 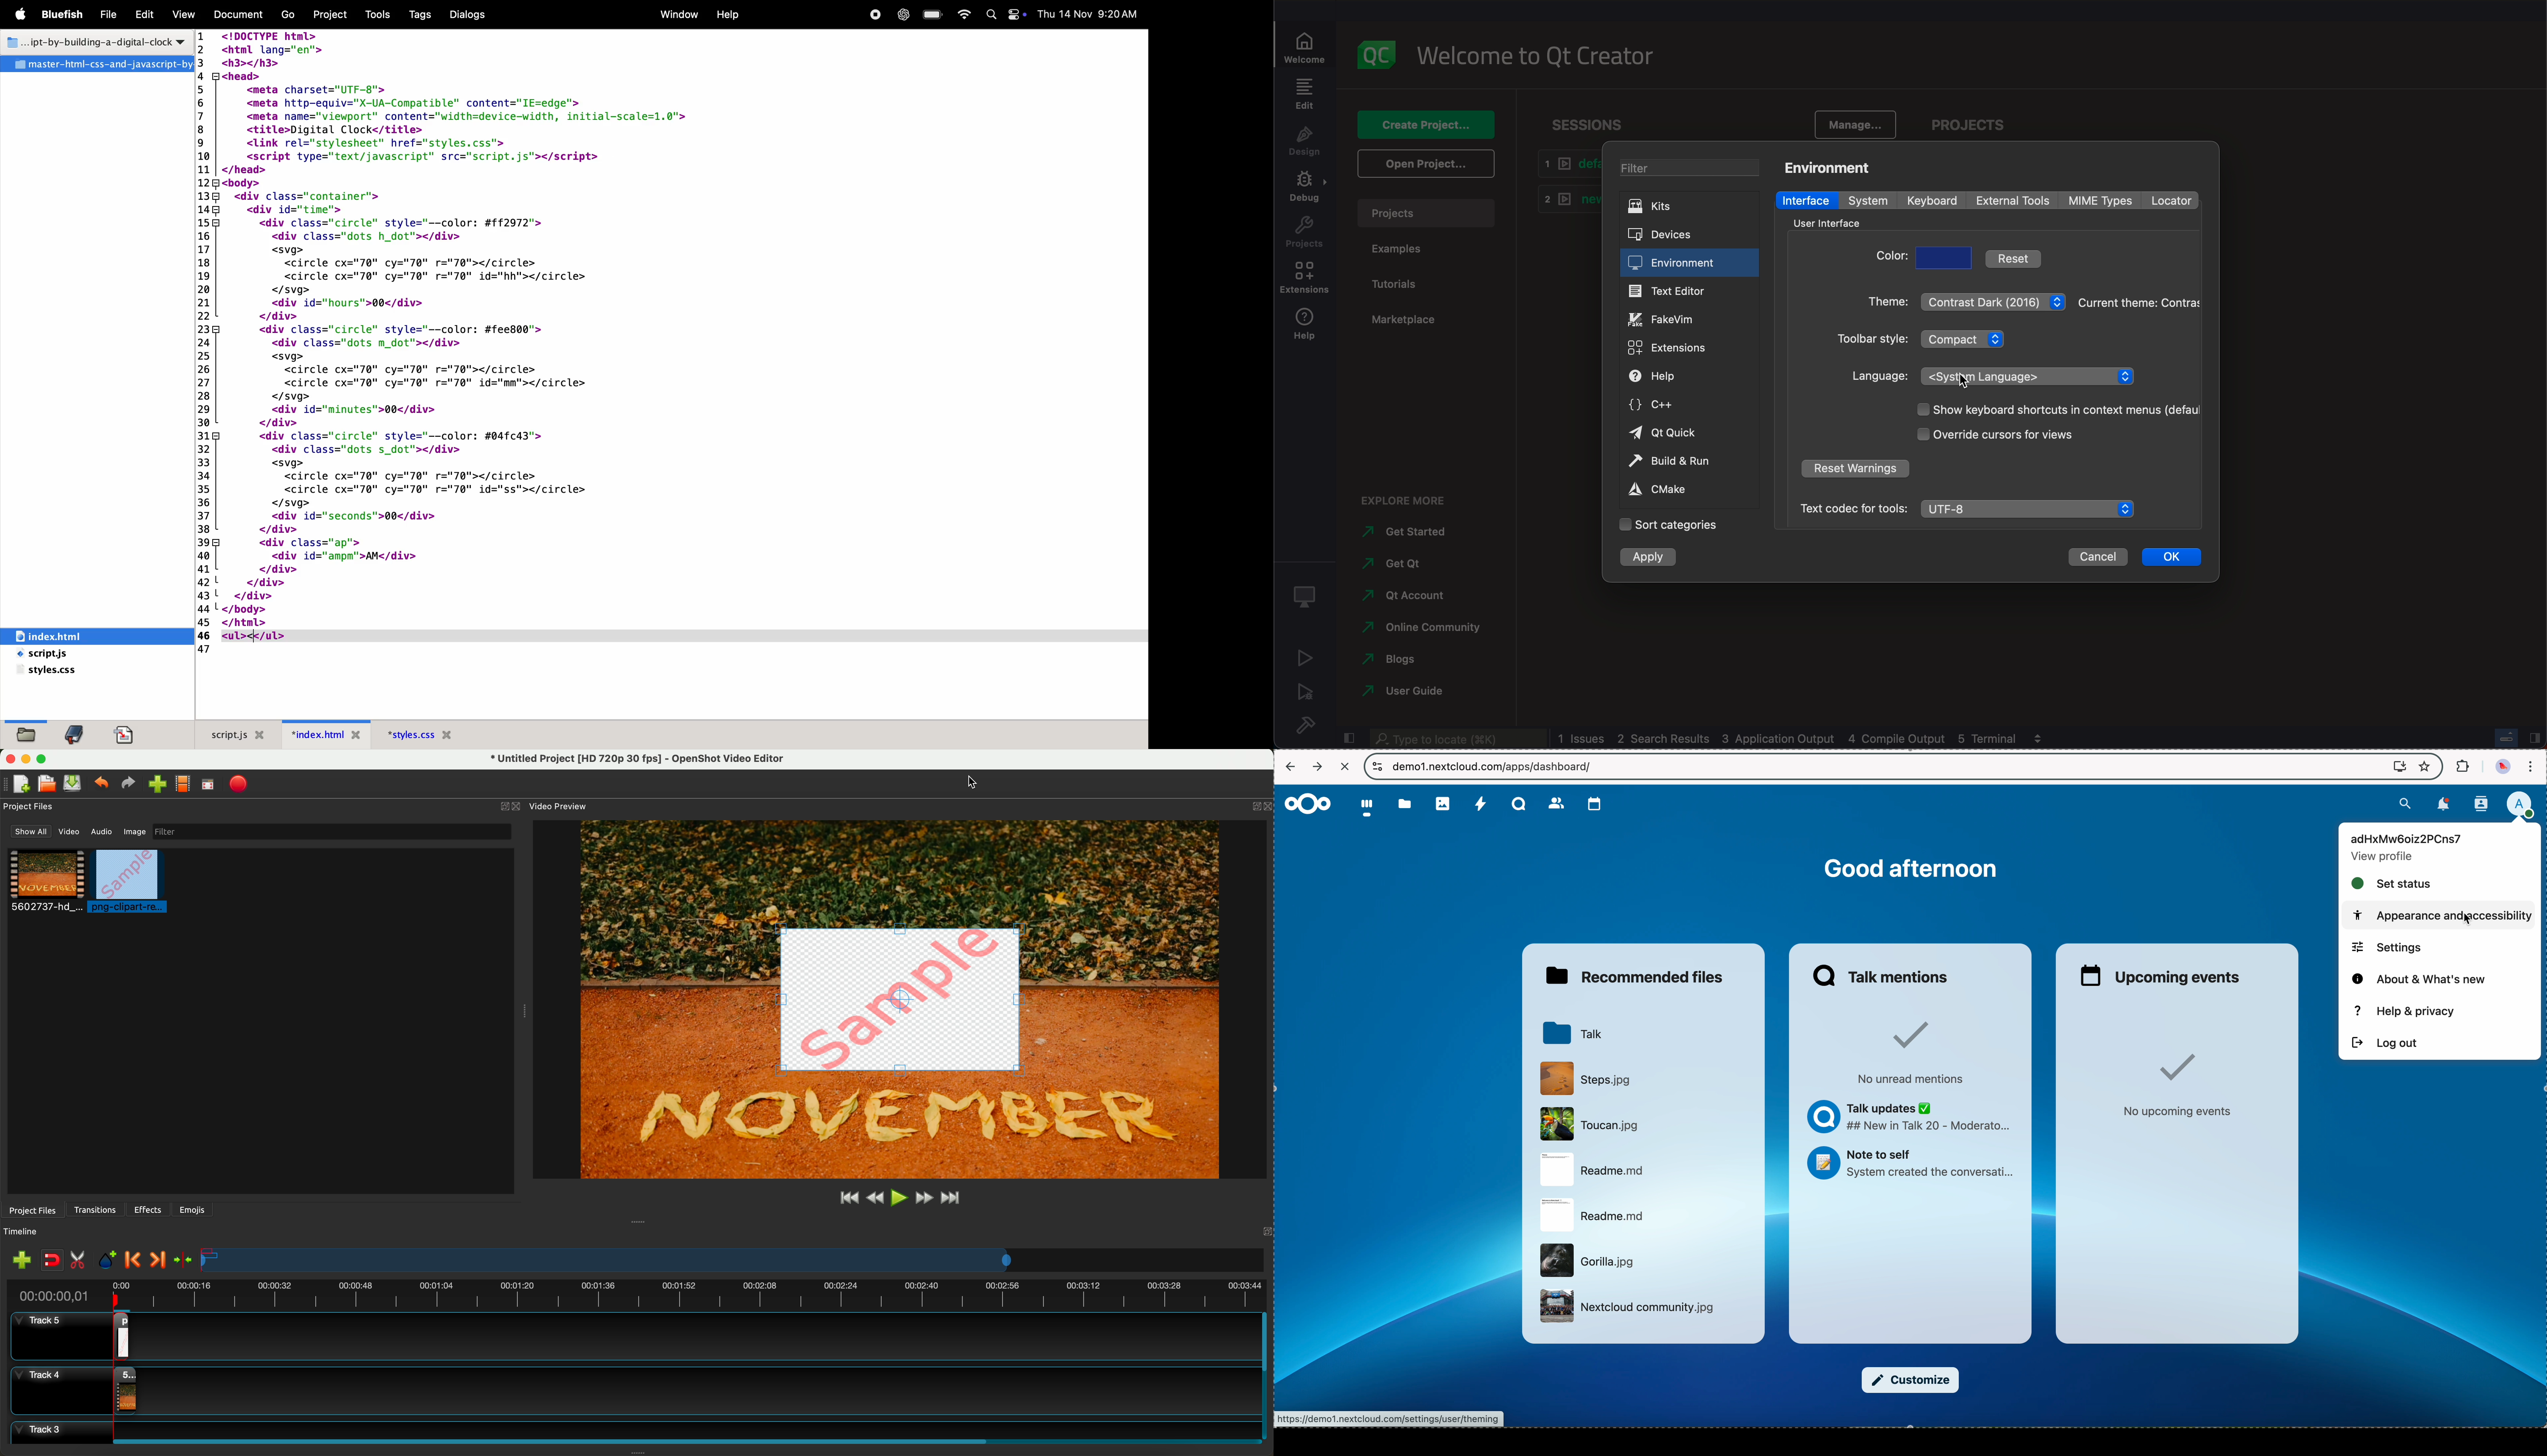 What do you see at coordinates (630, 1429) in the screenshot?
I see `track 3` at bounding box center [630, 1429].